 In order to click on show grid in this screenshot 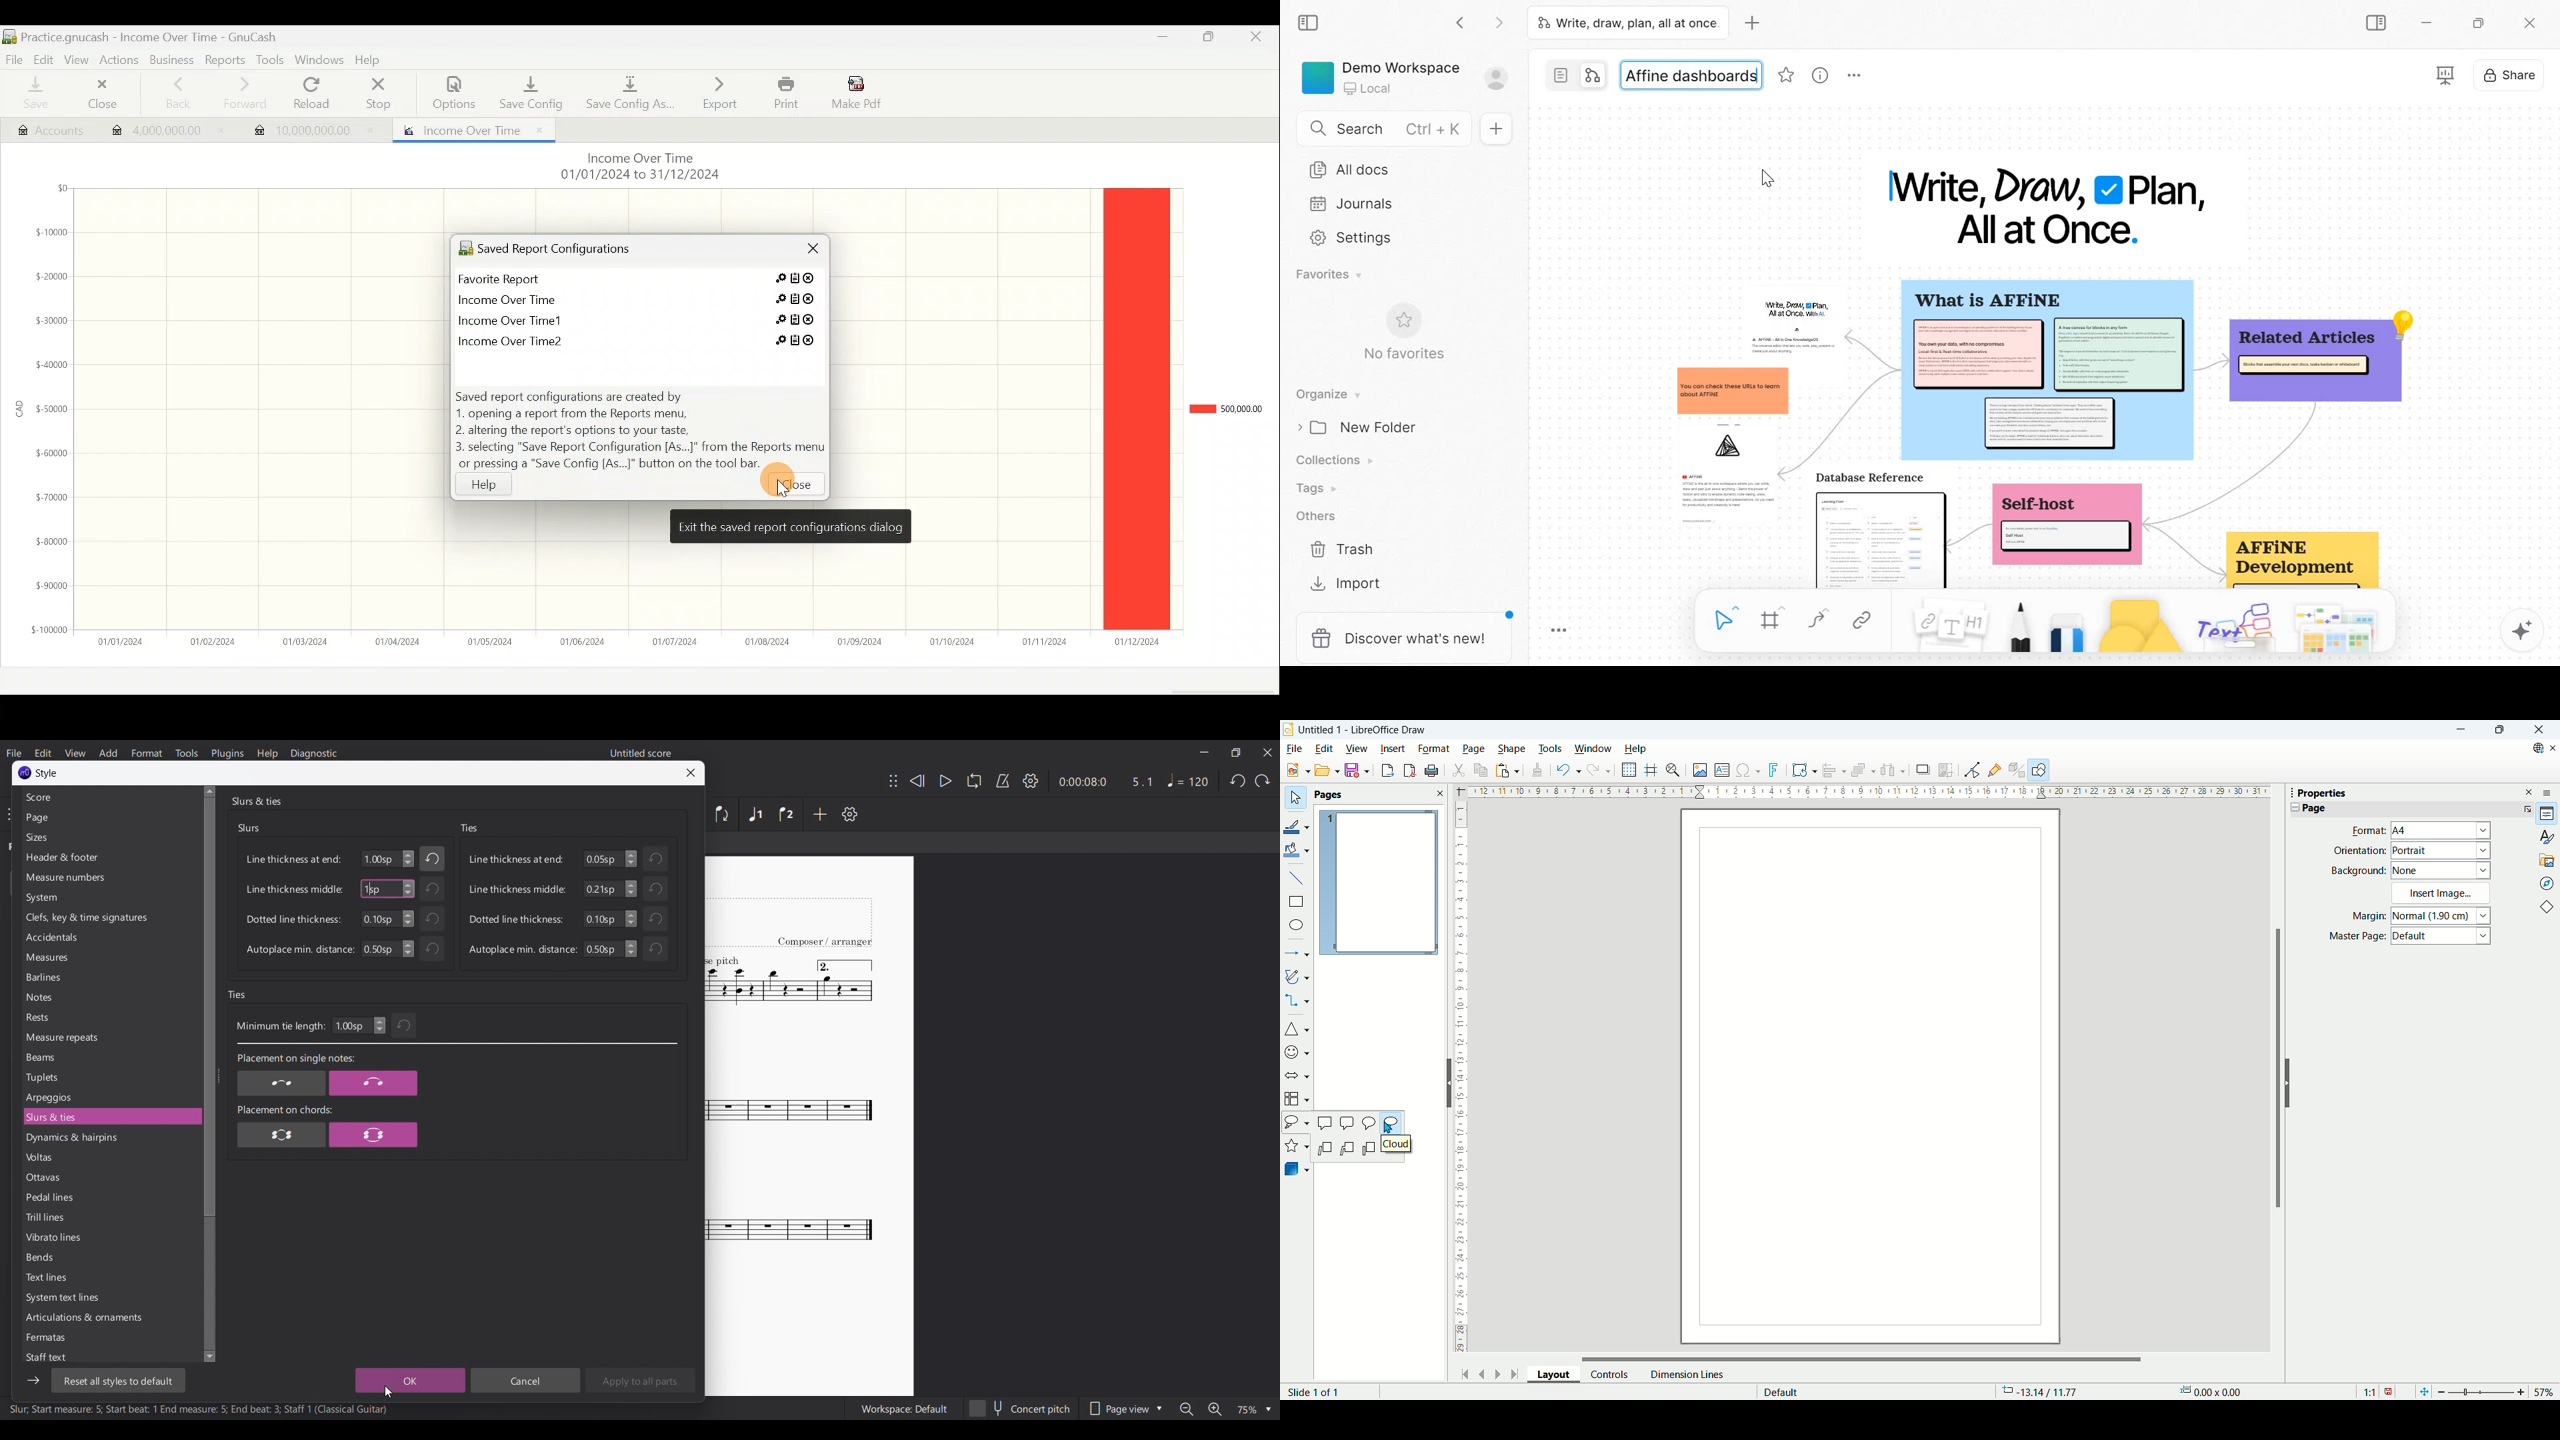, I will do `click(1629, 770)`.